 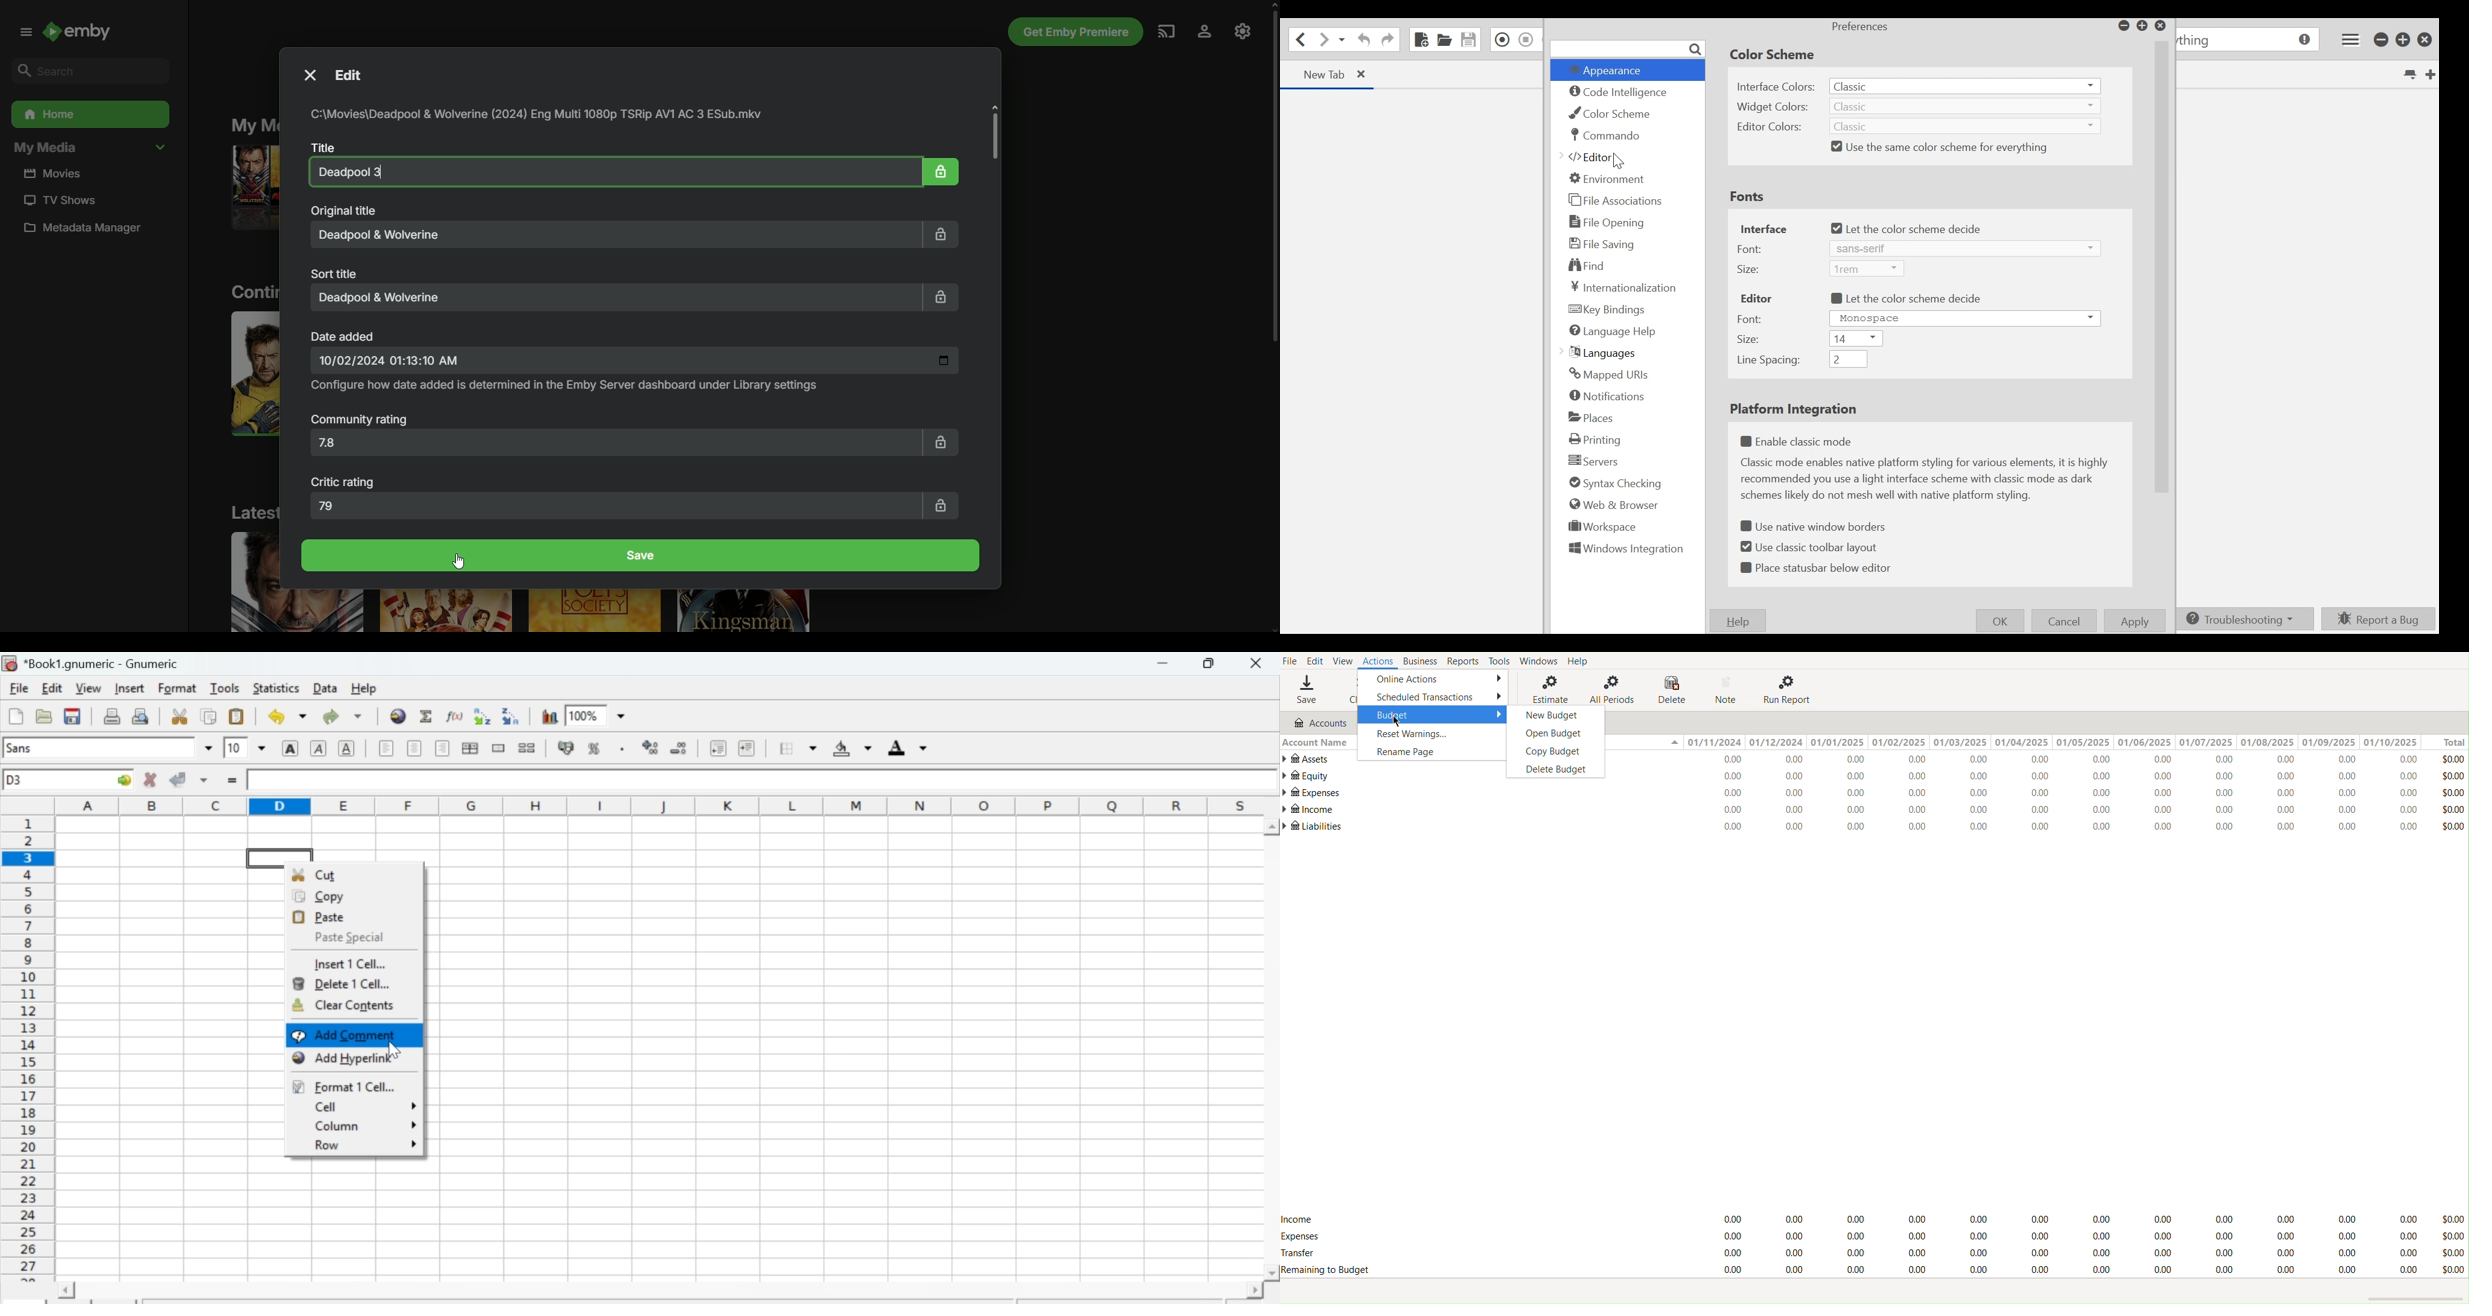 What do you see at coordinates (1347, 661) in the screenshot?
I see `View` at bounding box center [1347, 661].